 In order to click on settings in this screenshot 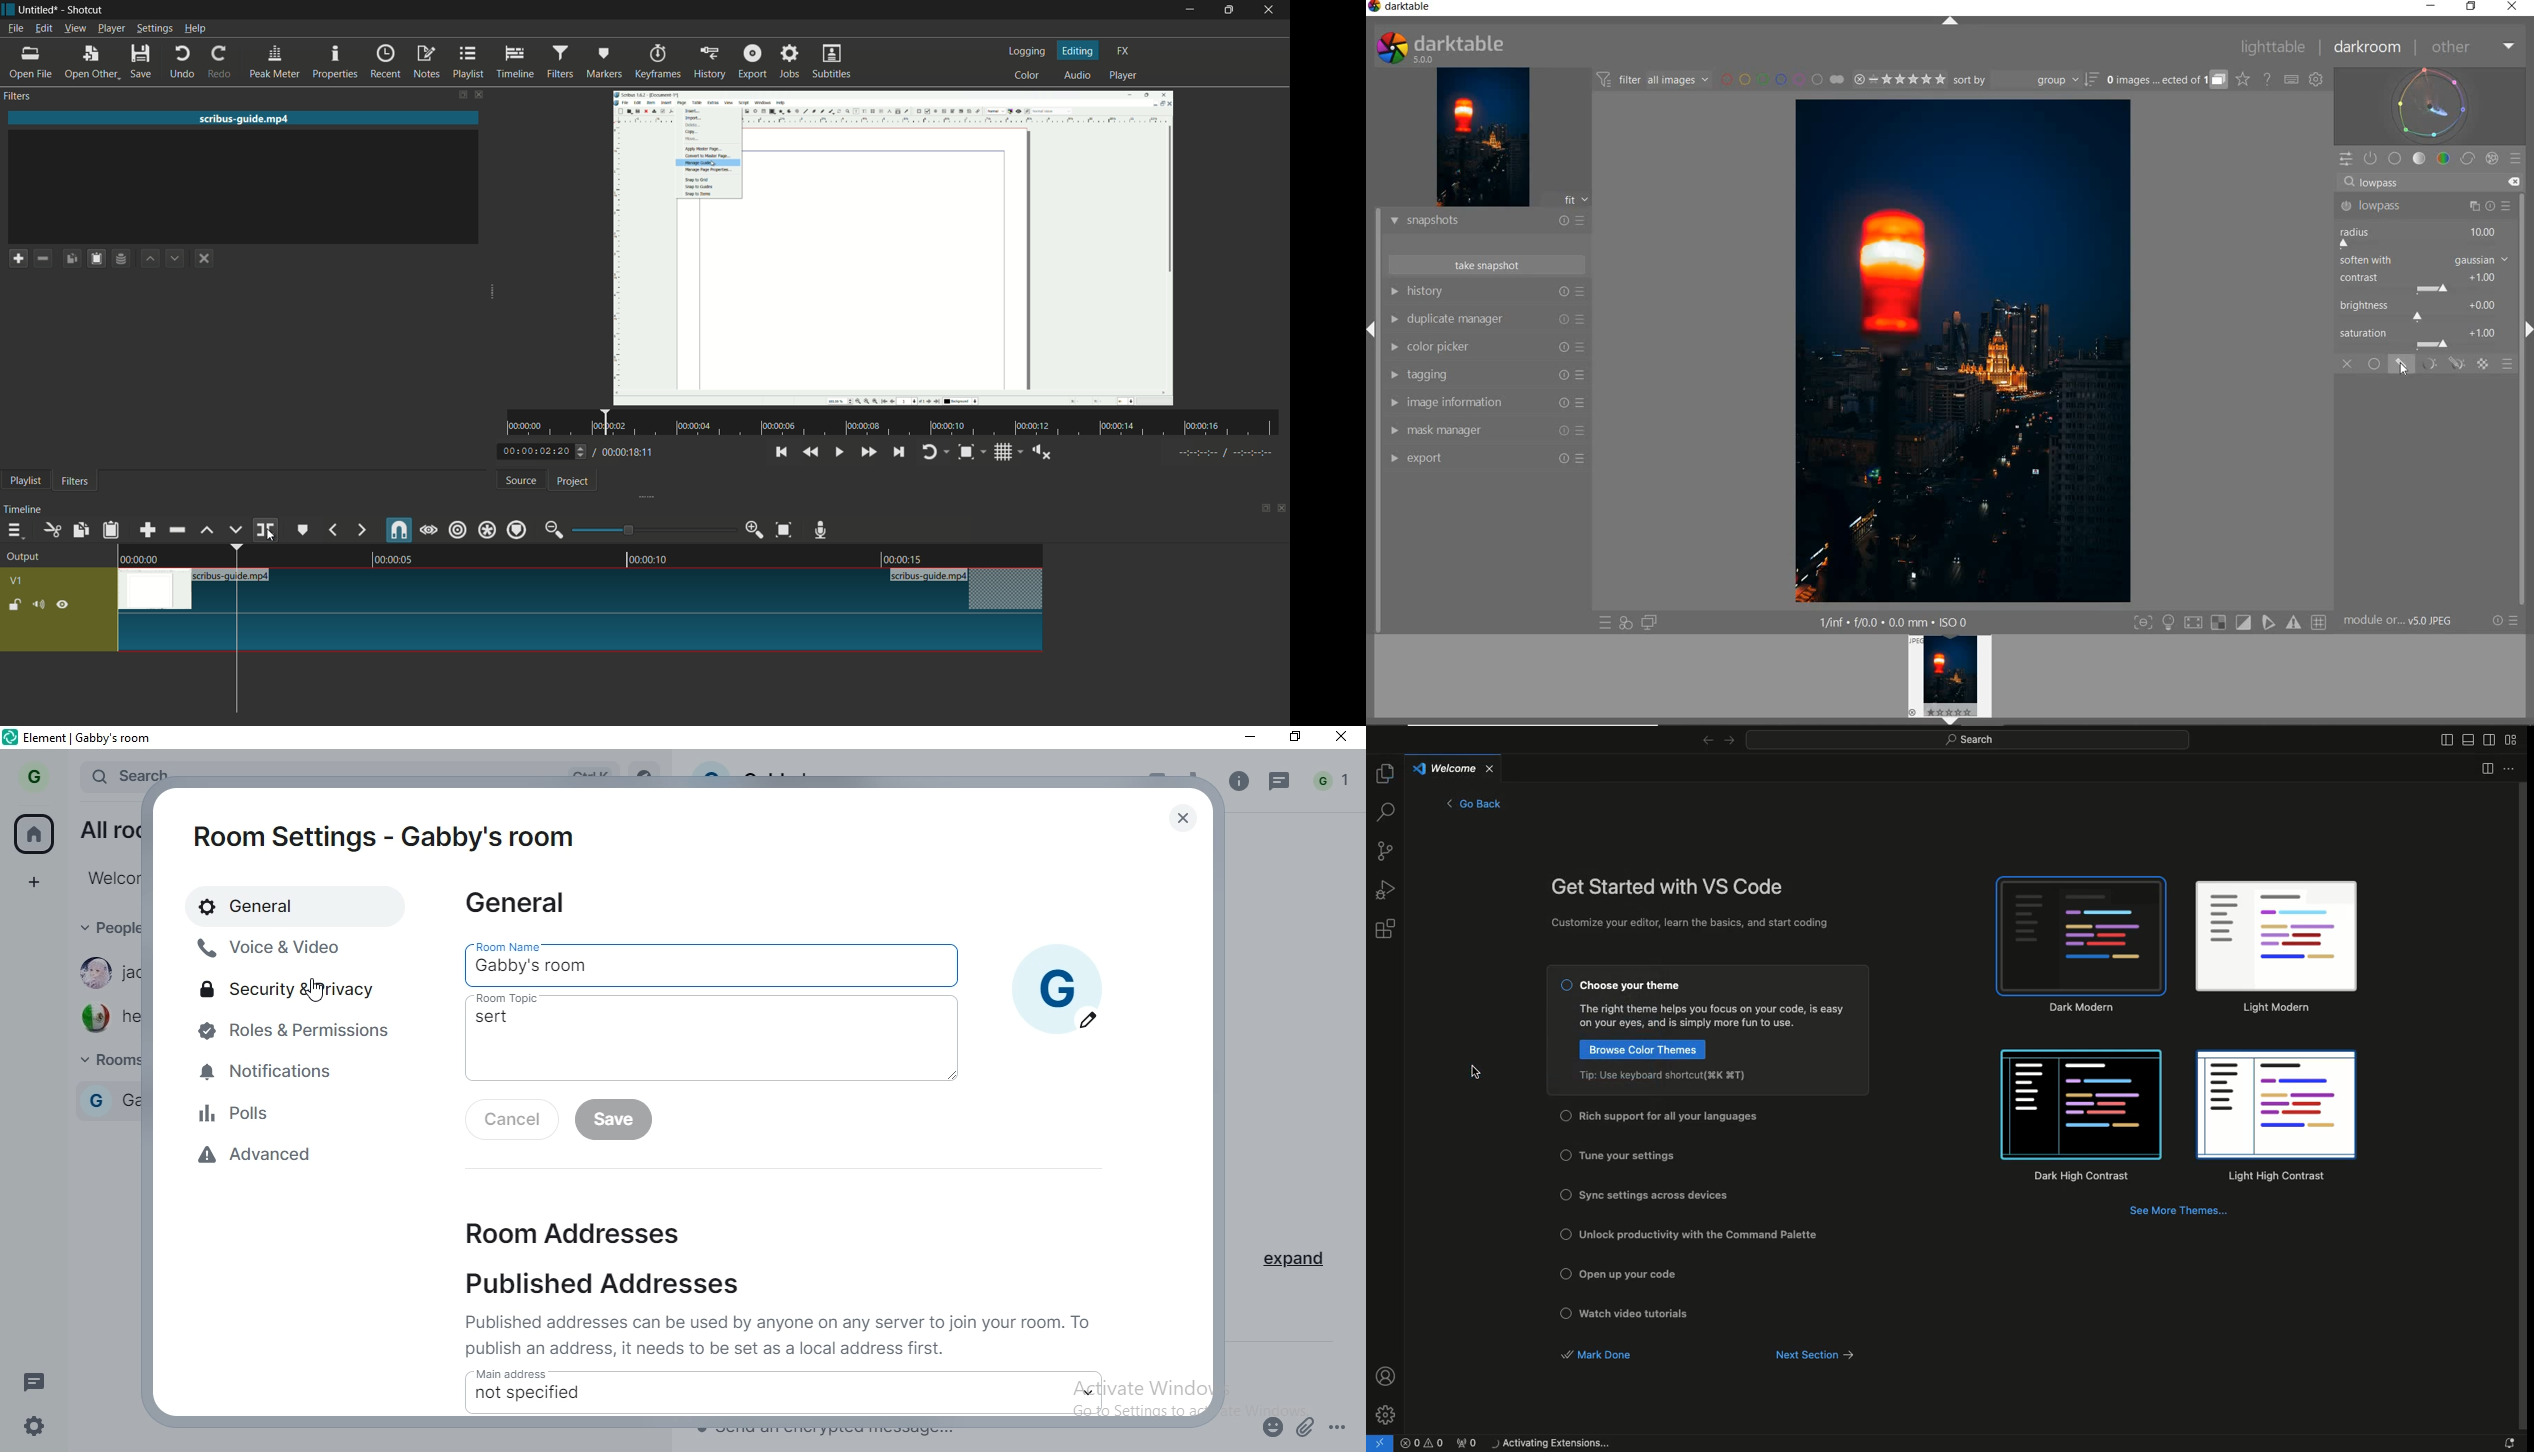, I will do `click(40, 1423)`.